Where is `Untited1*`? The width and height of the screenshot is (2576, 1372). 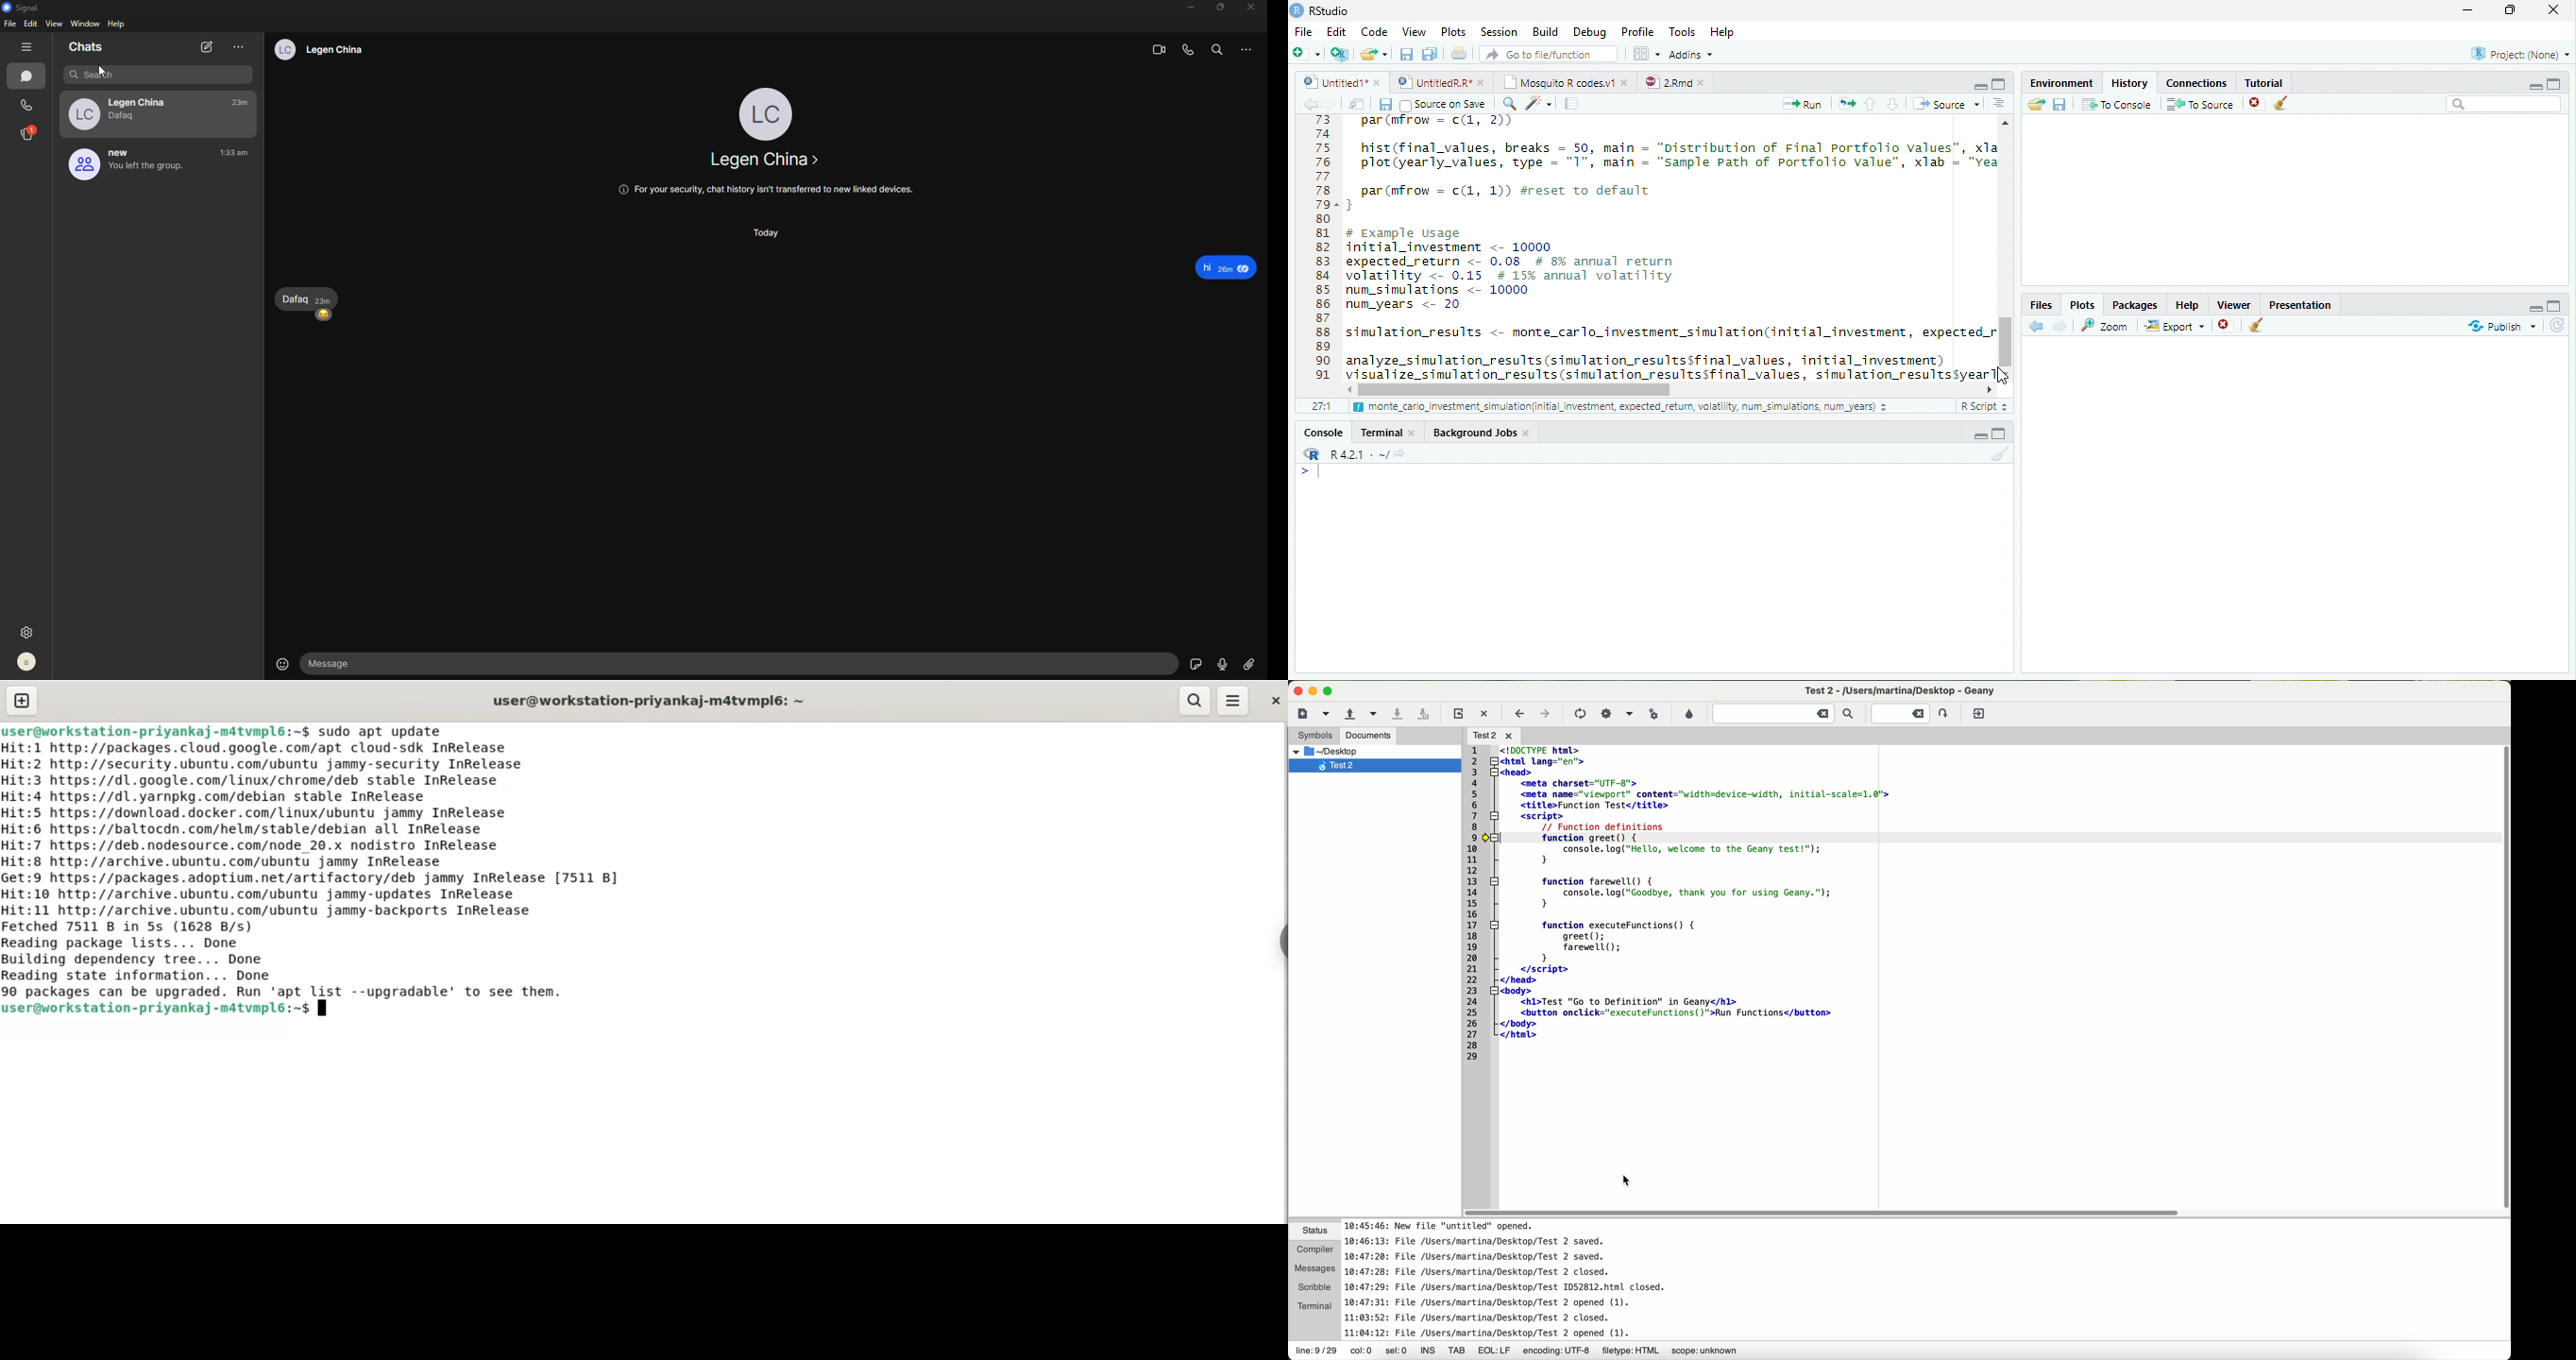 Untited1* is located at coordinates (1340, 81).